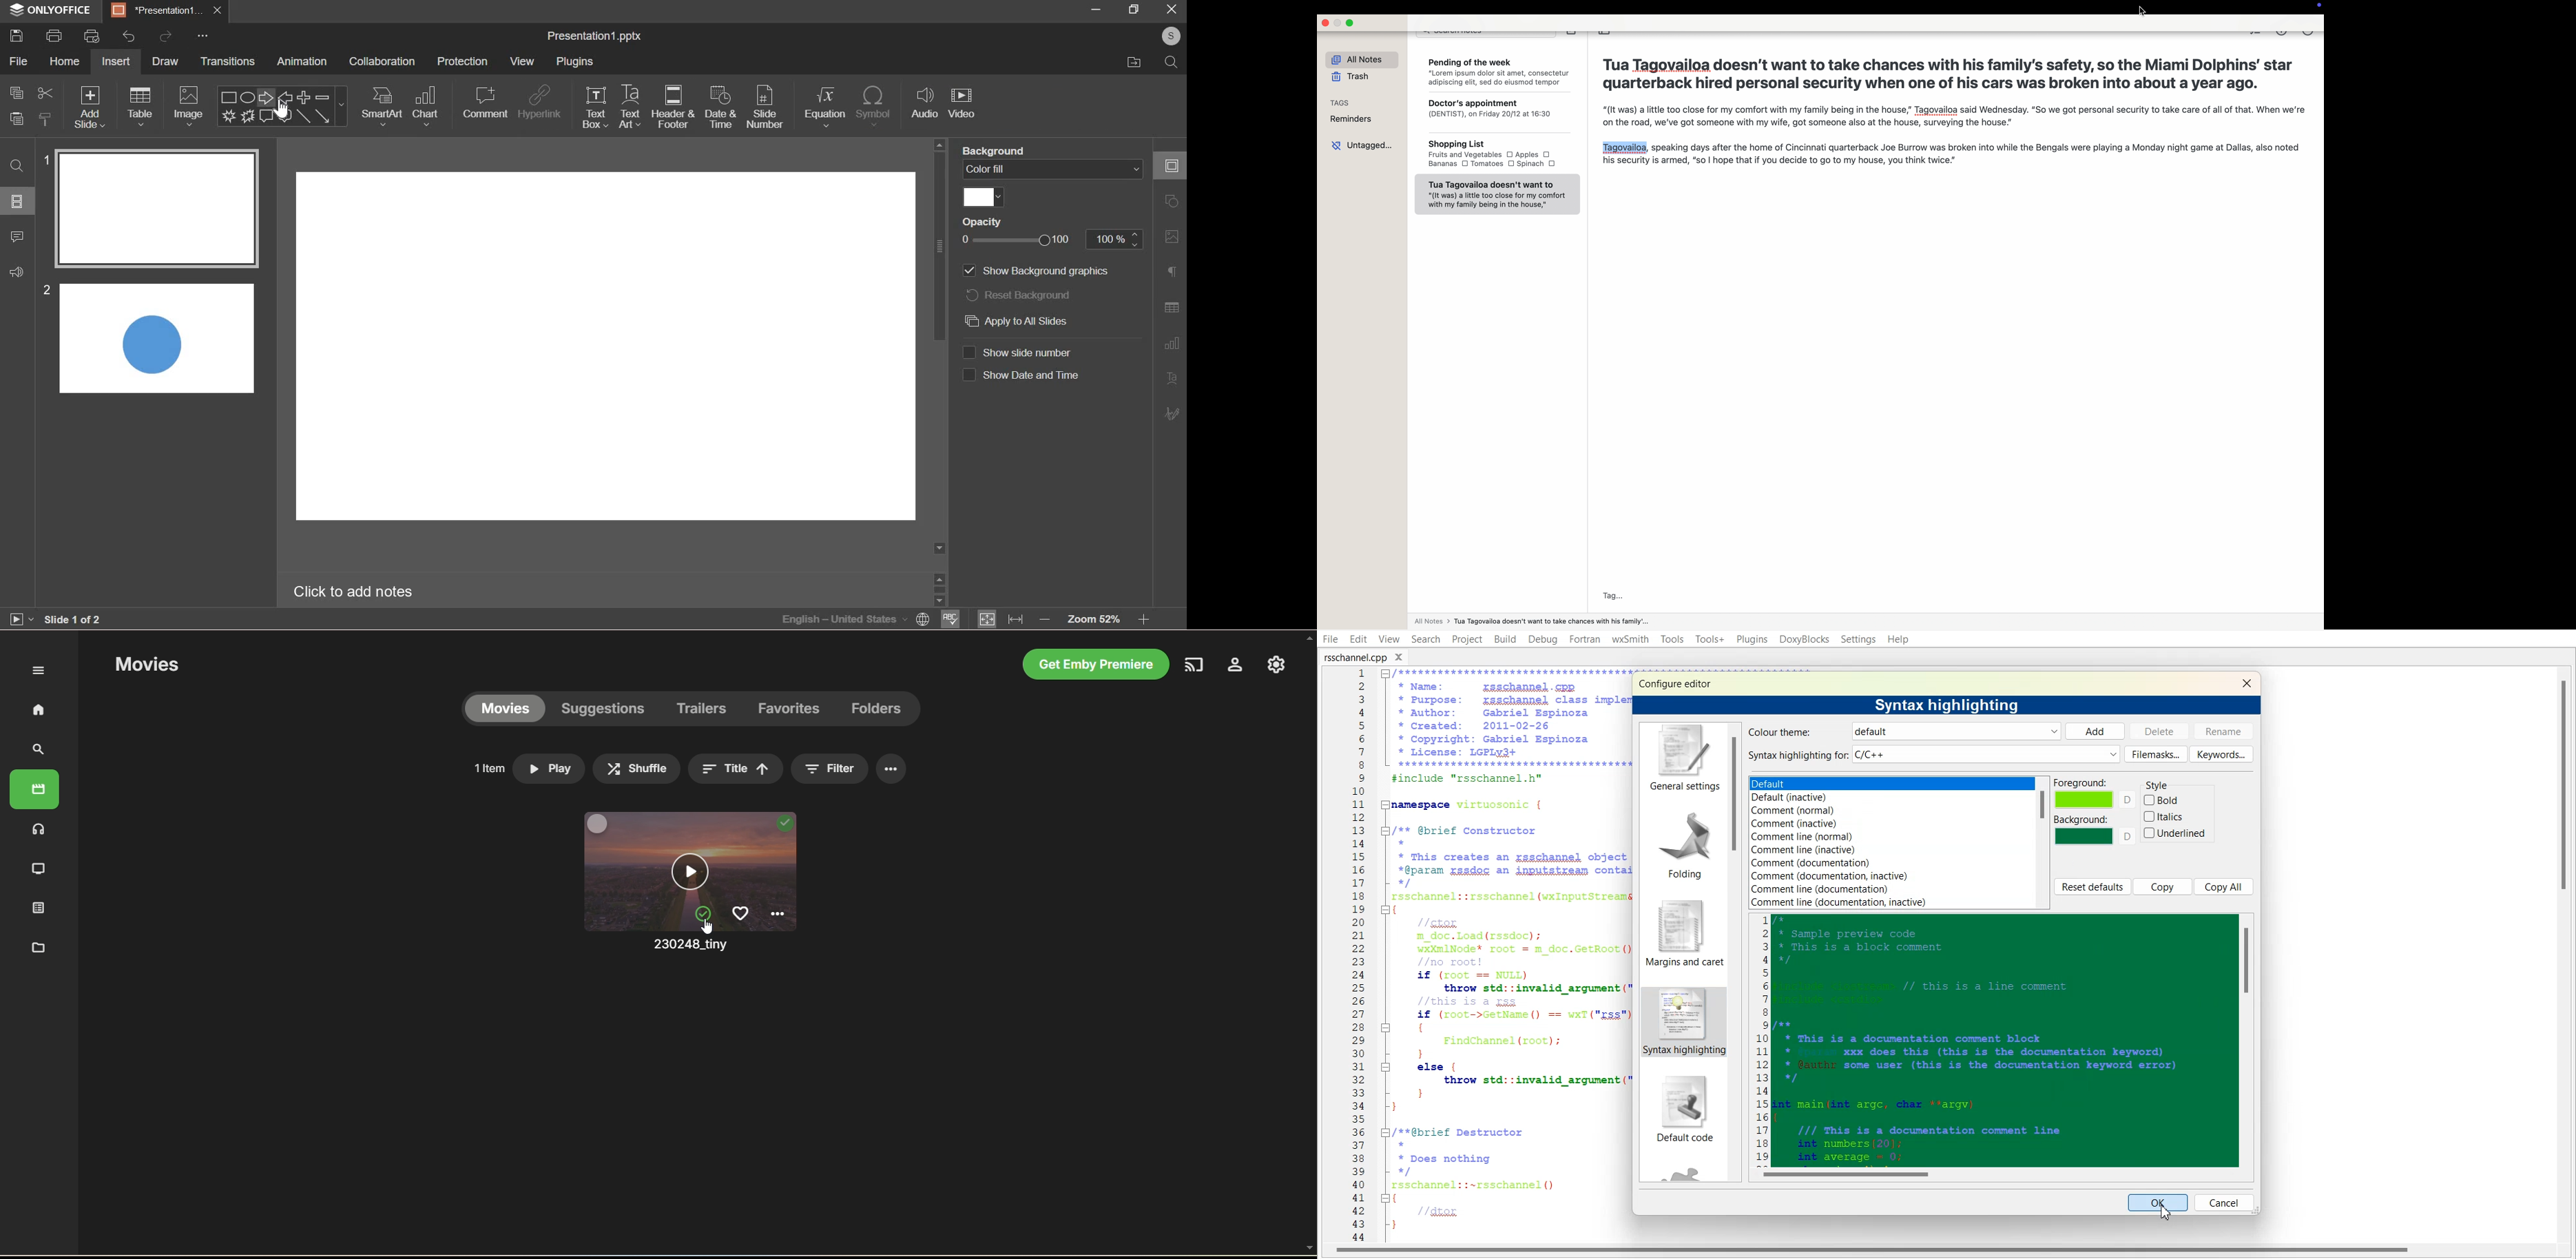 This screenshot has height=1260, width=2576. Describe the element at coordinates (1174, 413) in the screenshot. I see `Signature settings` at that location.